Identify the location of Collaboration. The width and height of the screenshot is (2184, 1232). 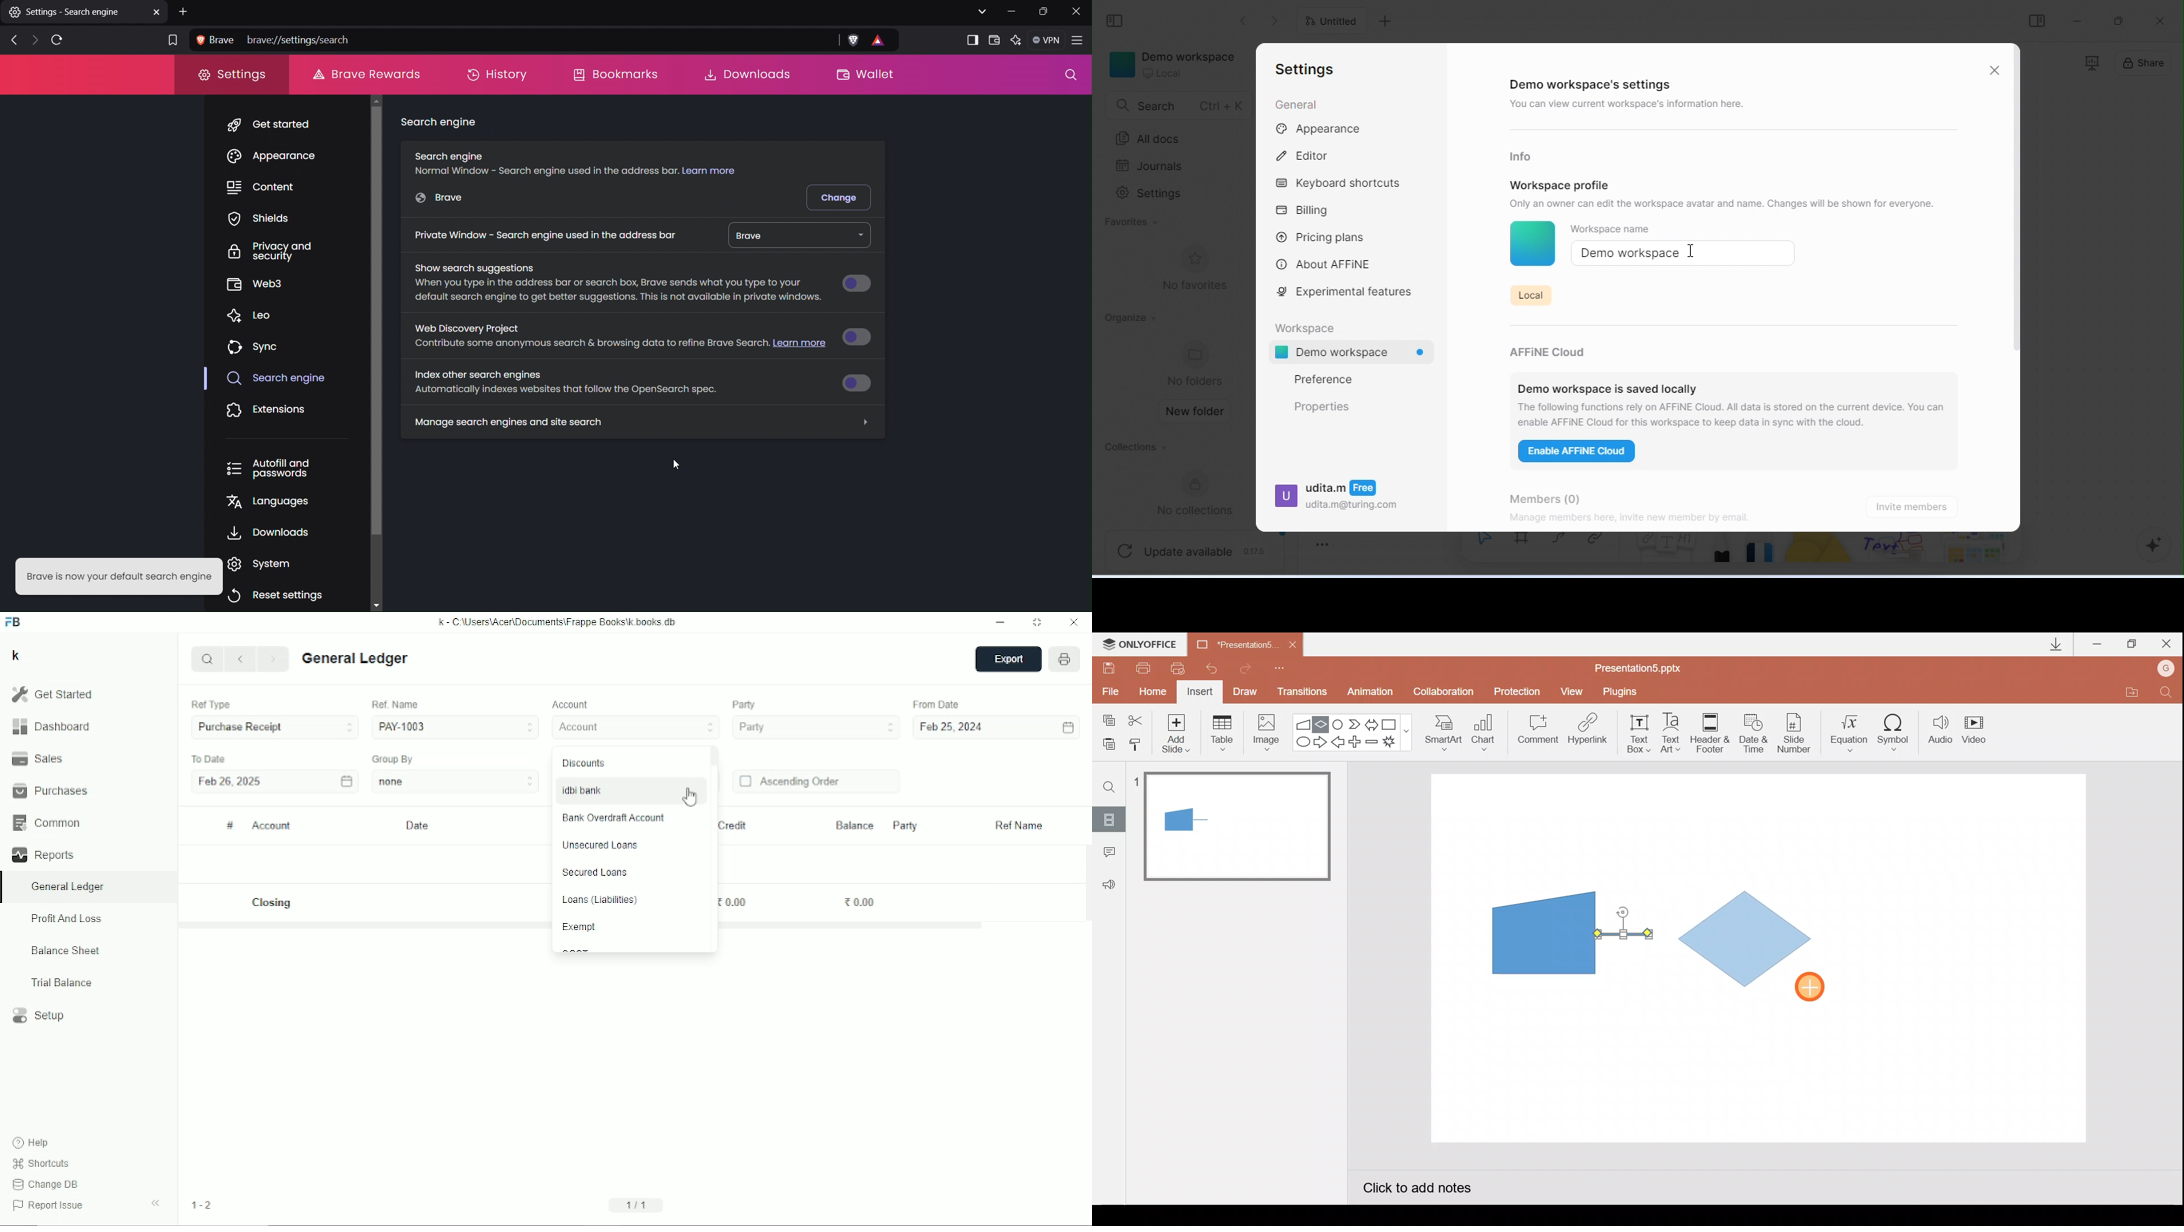
(1446, 693).